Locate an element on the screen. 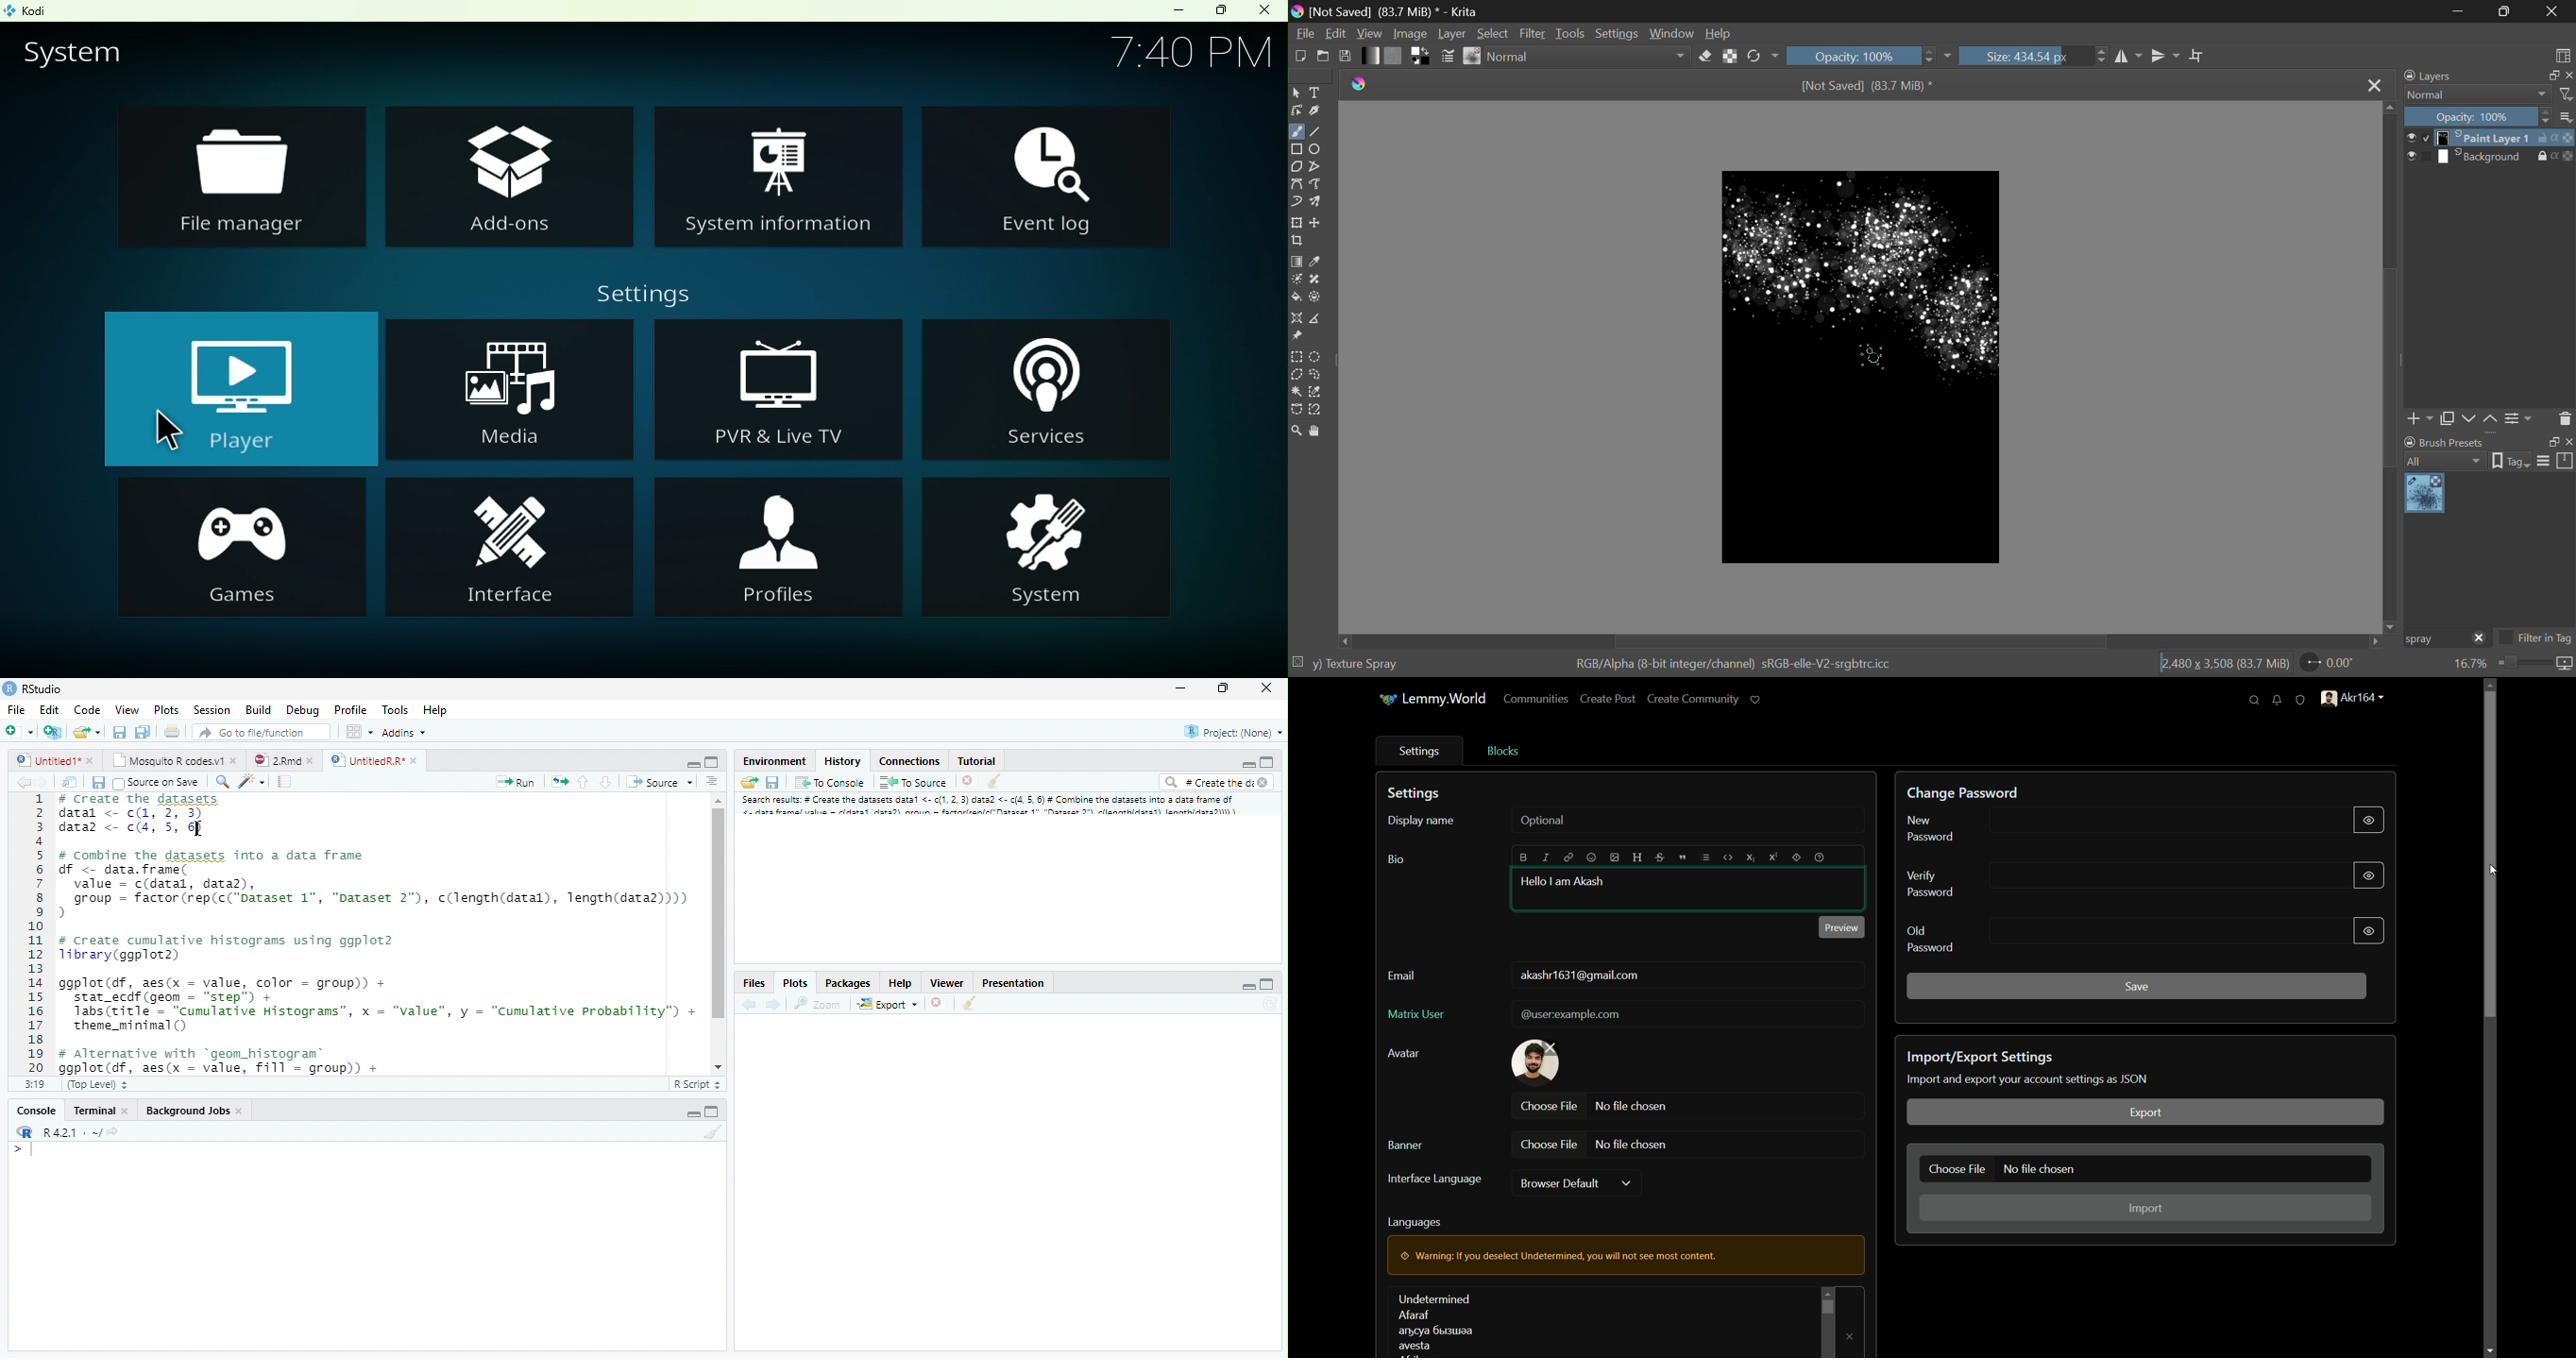 The height and width of the screenshot is (1372, 2576). Print is located at coordinates (175, 732).